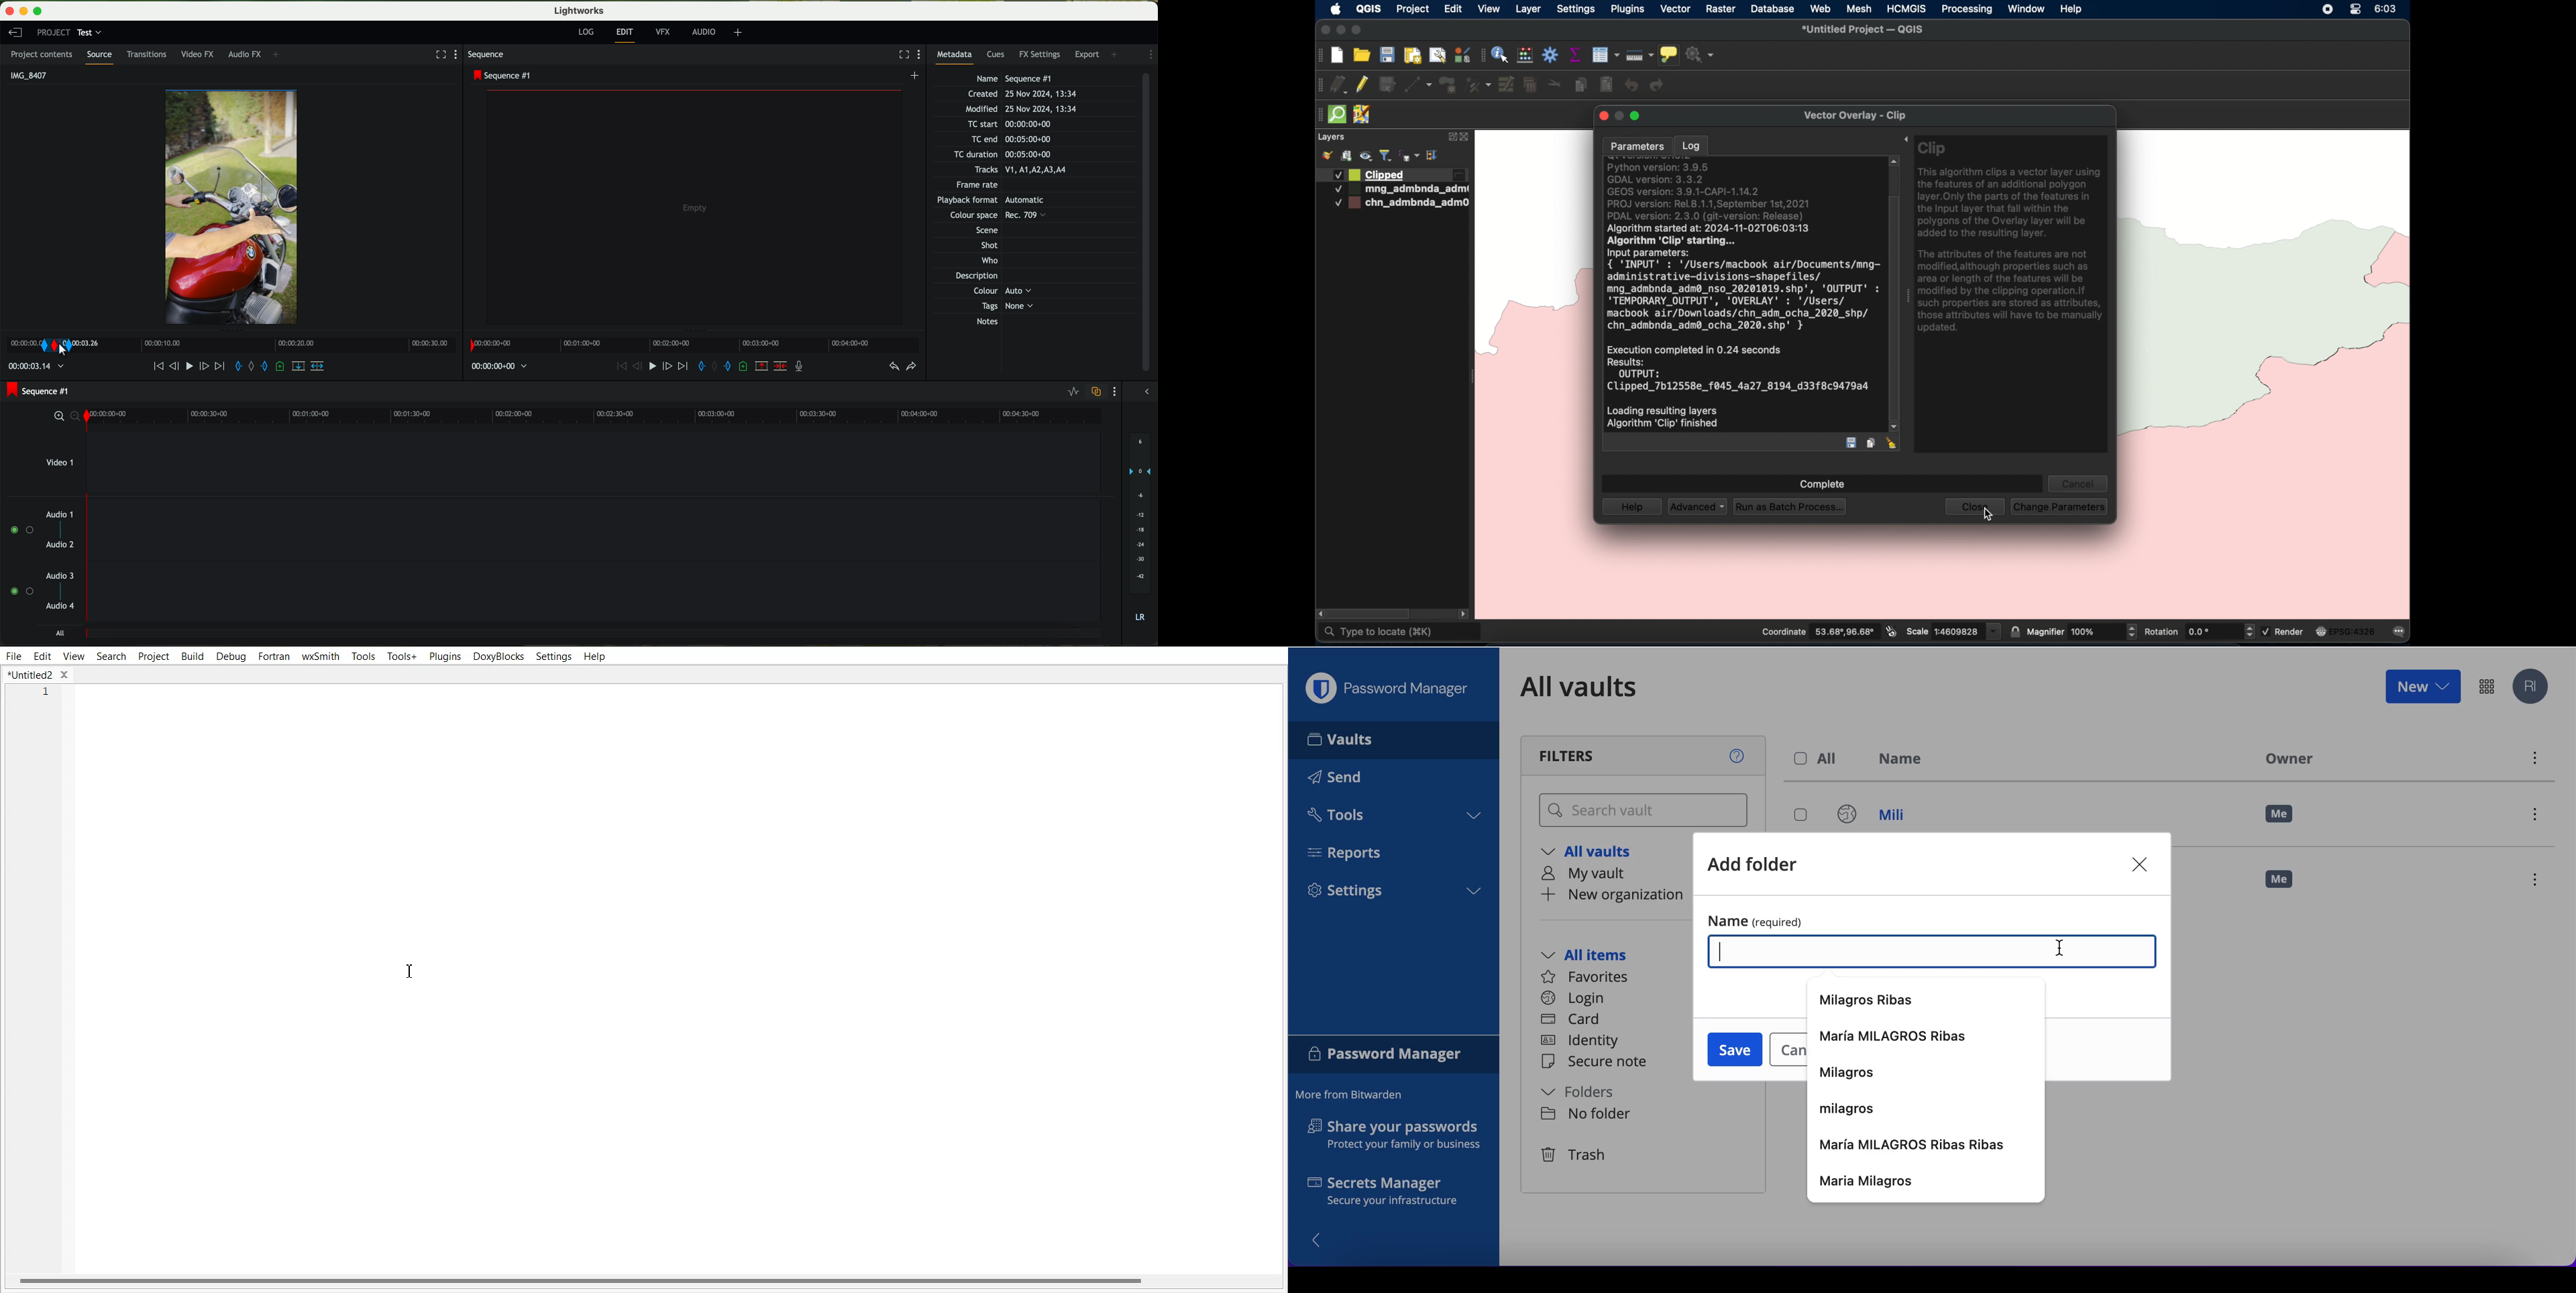 The width and height of the screenshot is (2576, 1316). I want to click on nudge one frame back, so click(632, 369).